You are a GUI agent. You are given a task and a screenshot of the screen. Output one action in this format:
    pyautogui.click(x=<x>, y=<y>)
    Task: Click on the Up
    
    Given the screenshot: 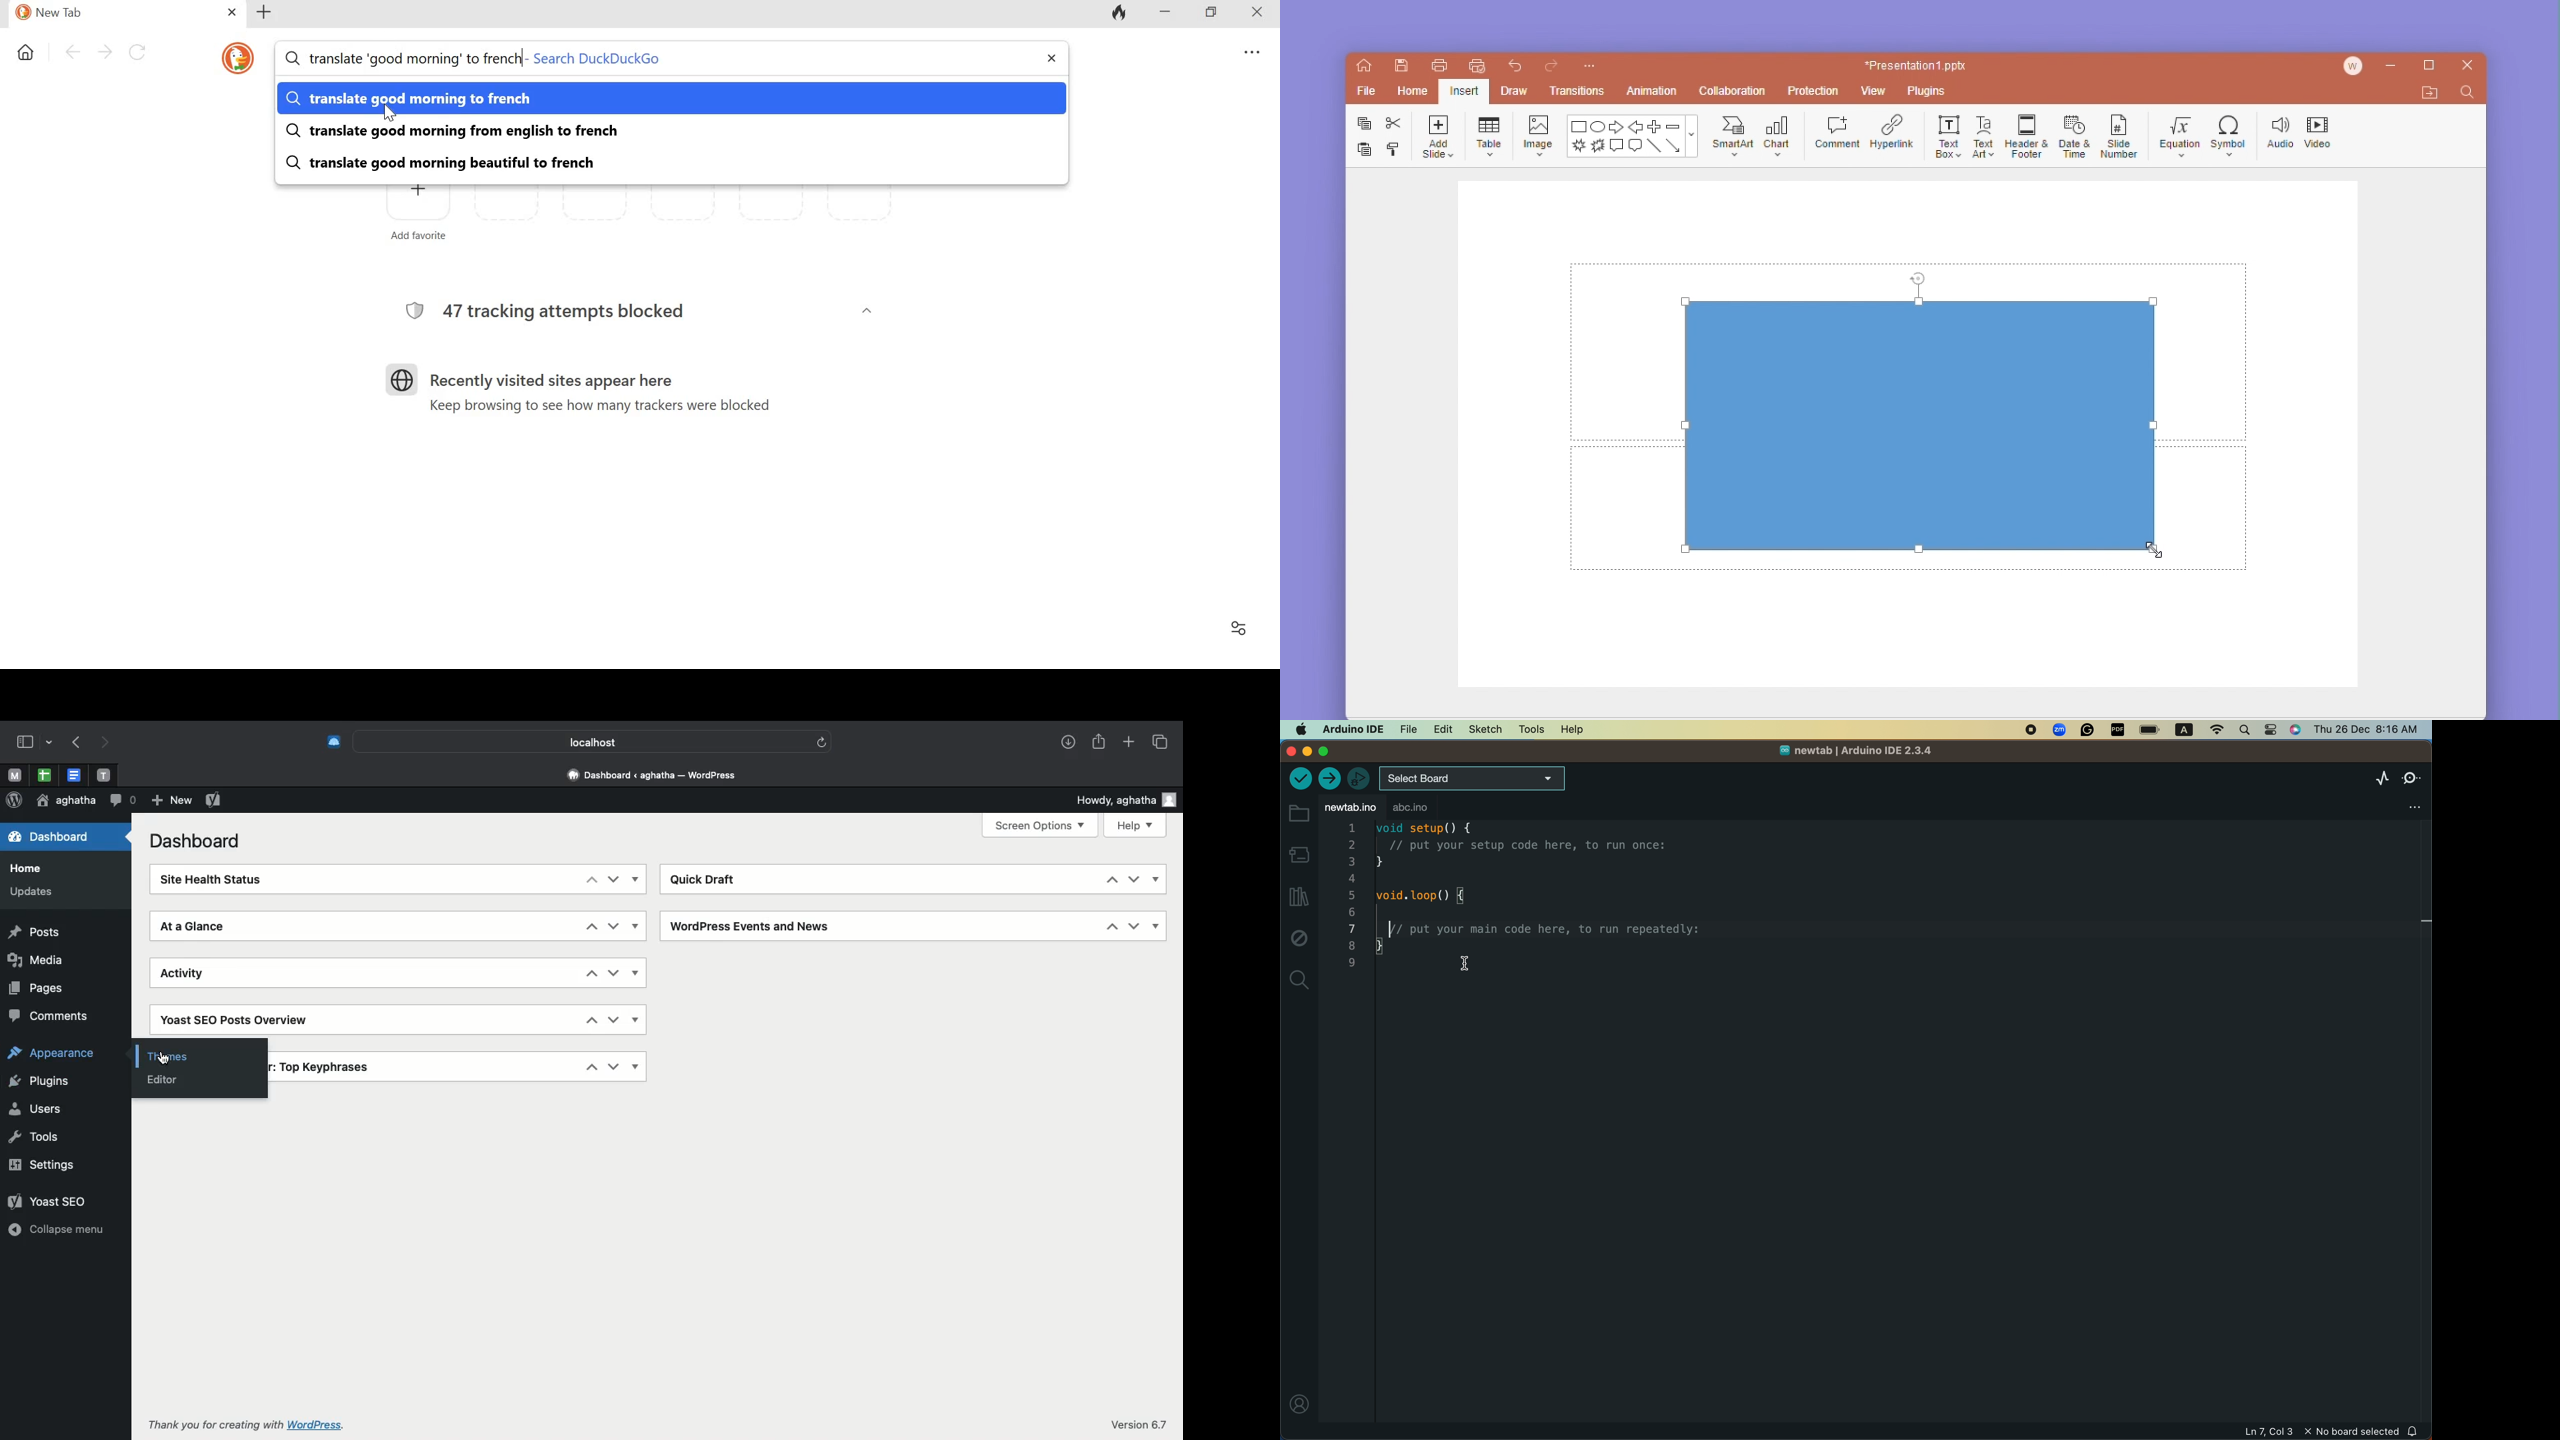 What is the action you would take?
    pyautogui.click(x=592, y=926)
    